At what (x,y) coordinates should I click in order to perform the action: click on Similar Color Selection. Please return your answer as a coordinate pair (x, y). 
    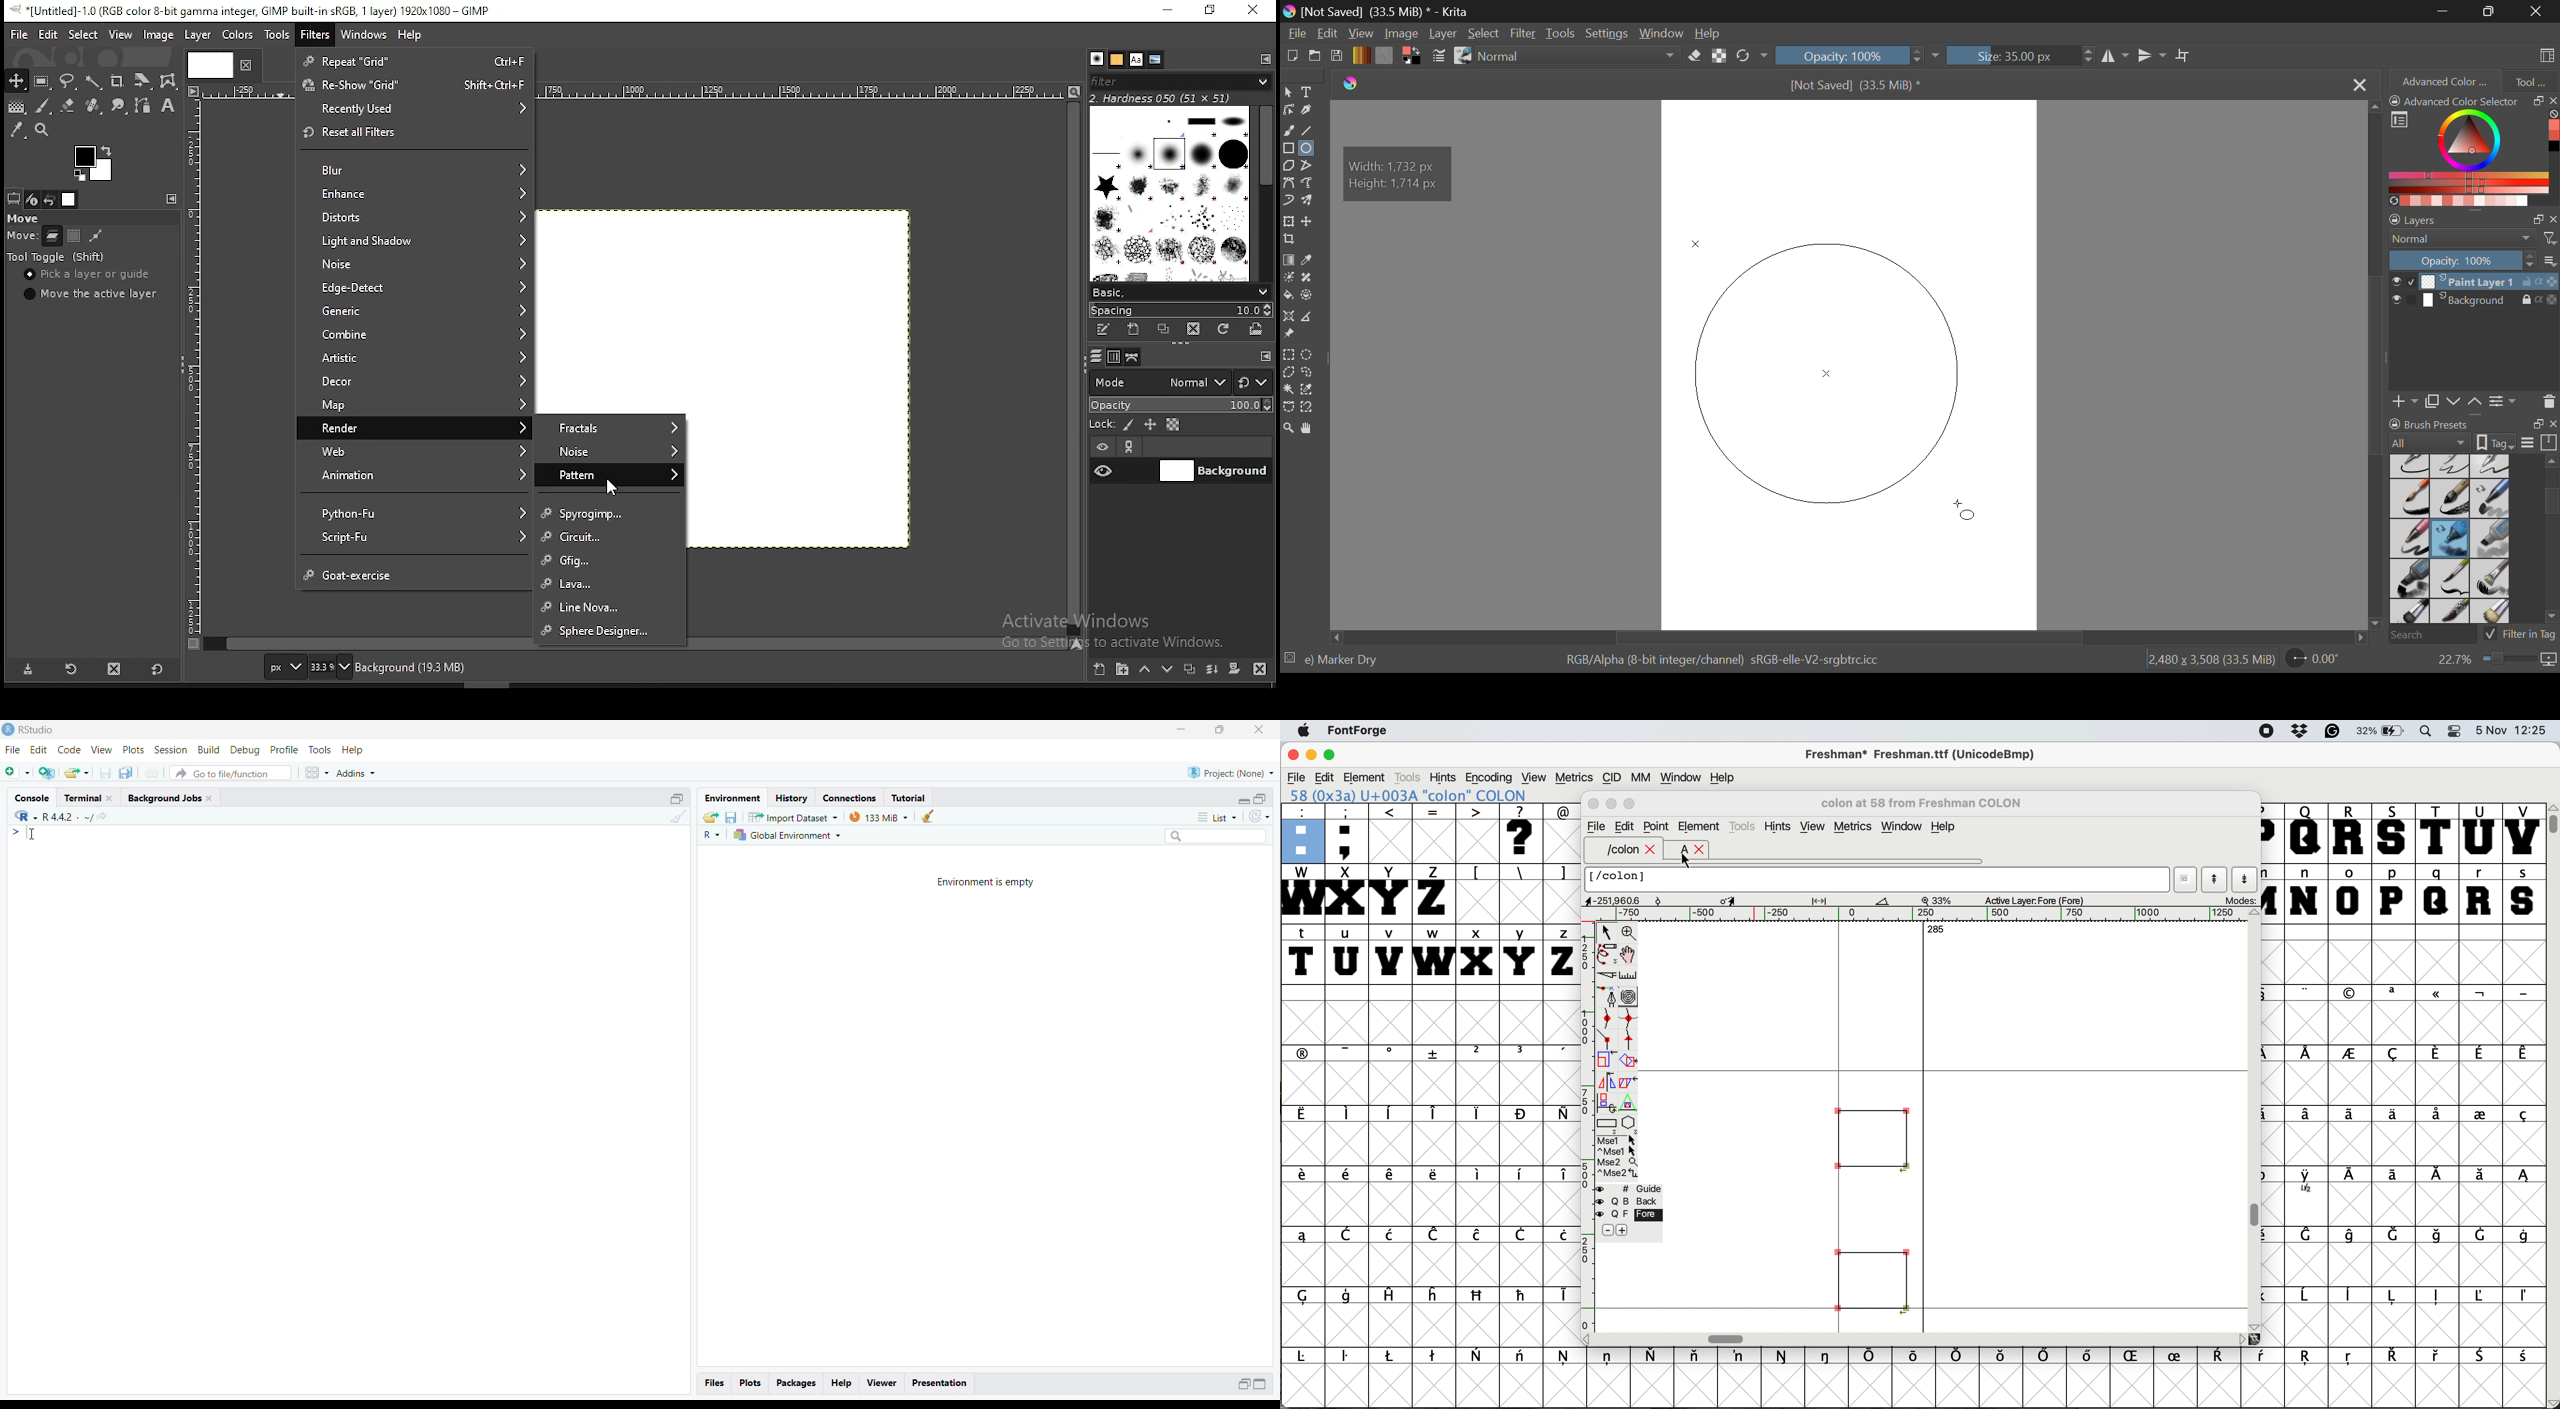
    Looking at the image, I should click on (1311, 391).